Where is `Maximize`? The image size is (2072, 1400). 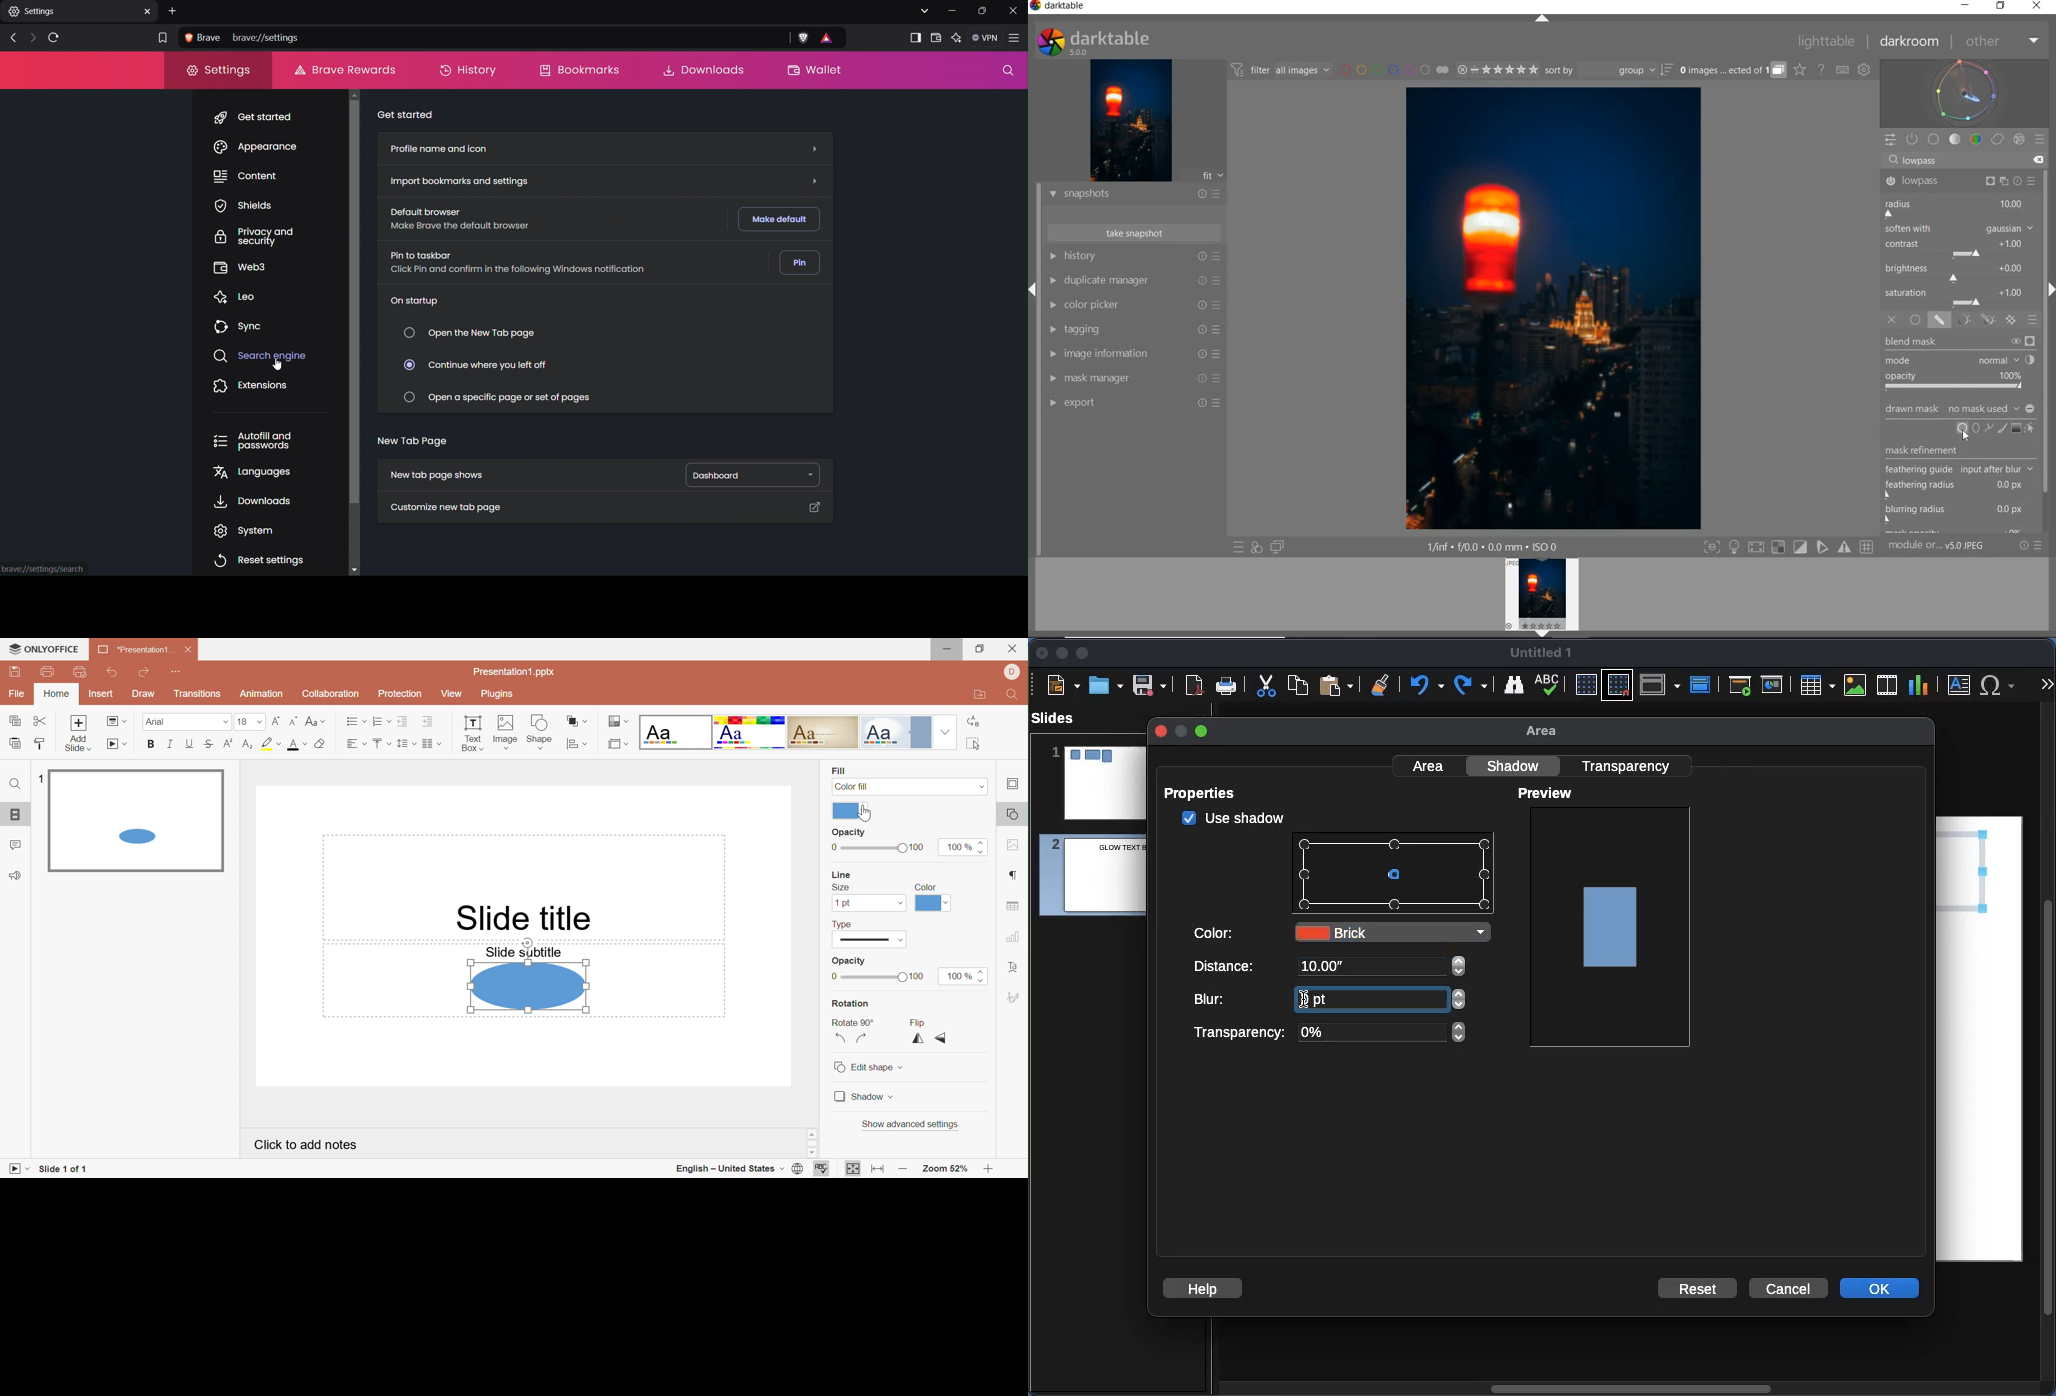 Maximize is located at coordinates (1083, 655).